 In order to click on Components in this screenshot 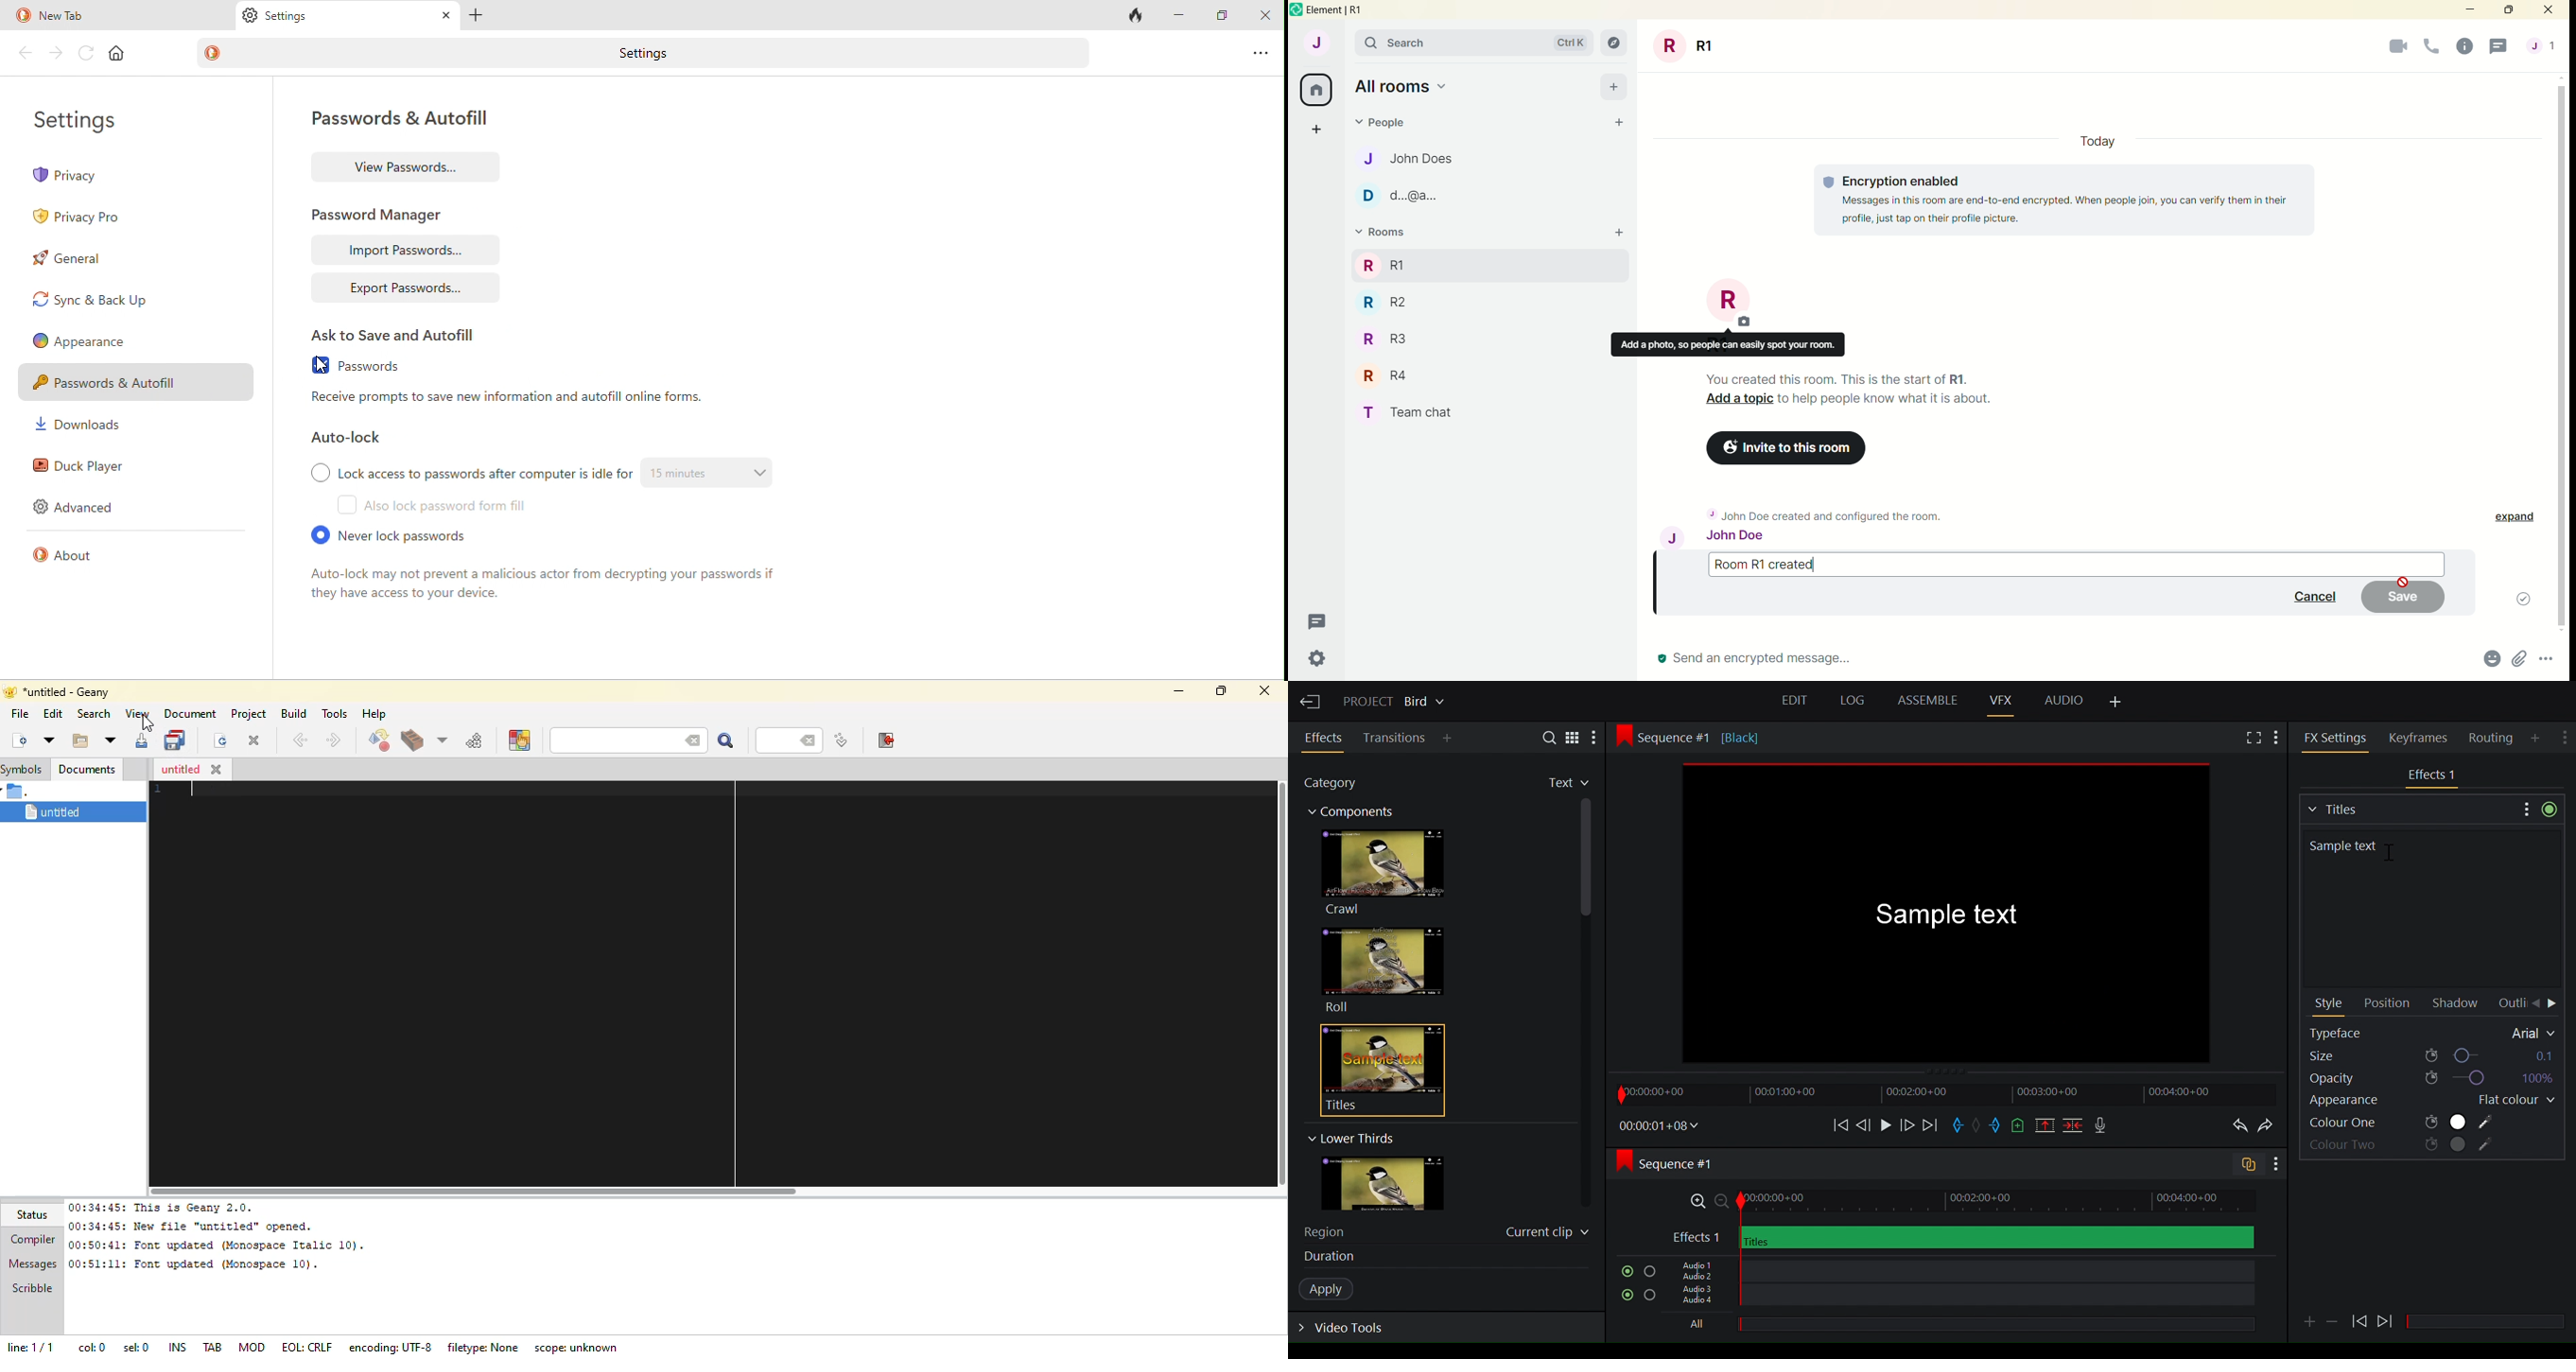, I will do `click(1357, 814)`.